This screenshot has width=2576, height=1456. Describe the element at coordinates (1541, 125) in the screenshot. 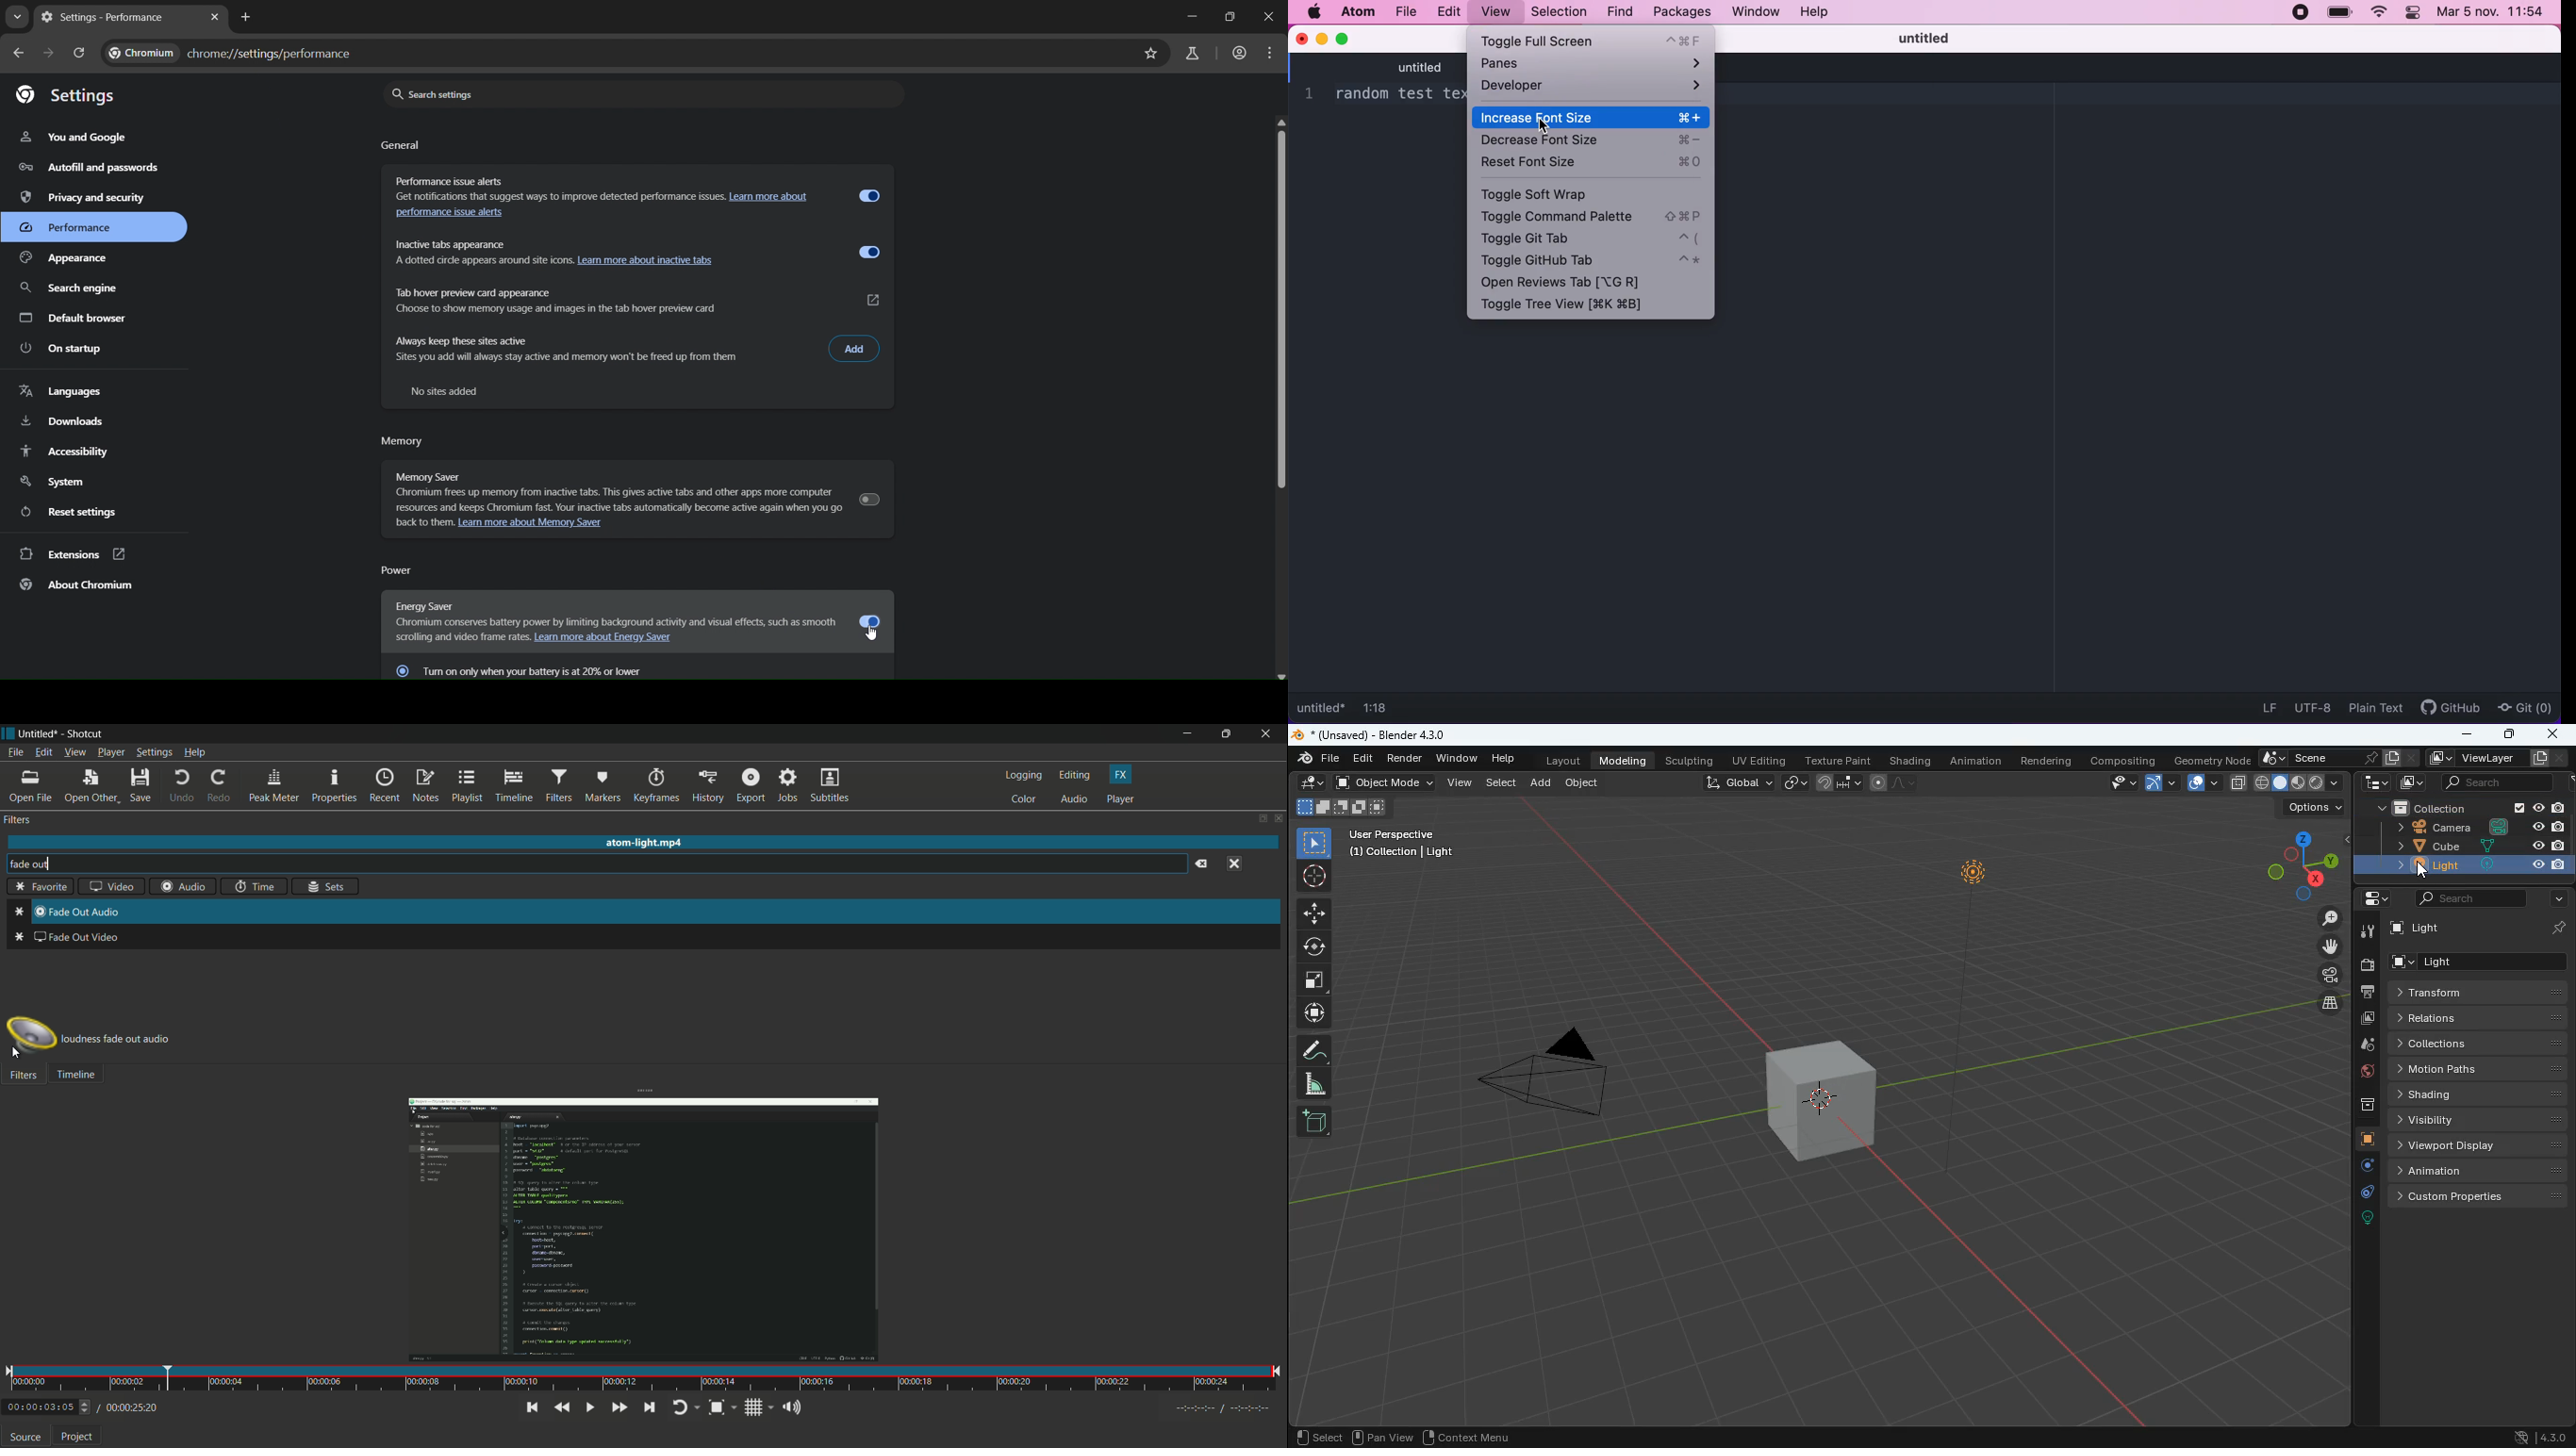

I see `cursor` at that location.